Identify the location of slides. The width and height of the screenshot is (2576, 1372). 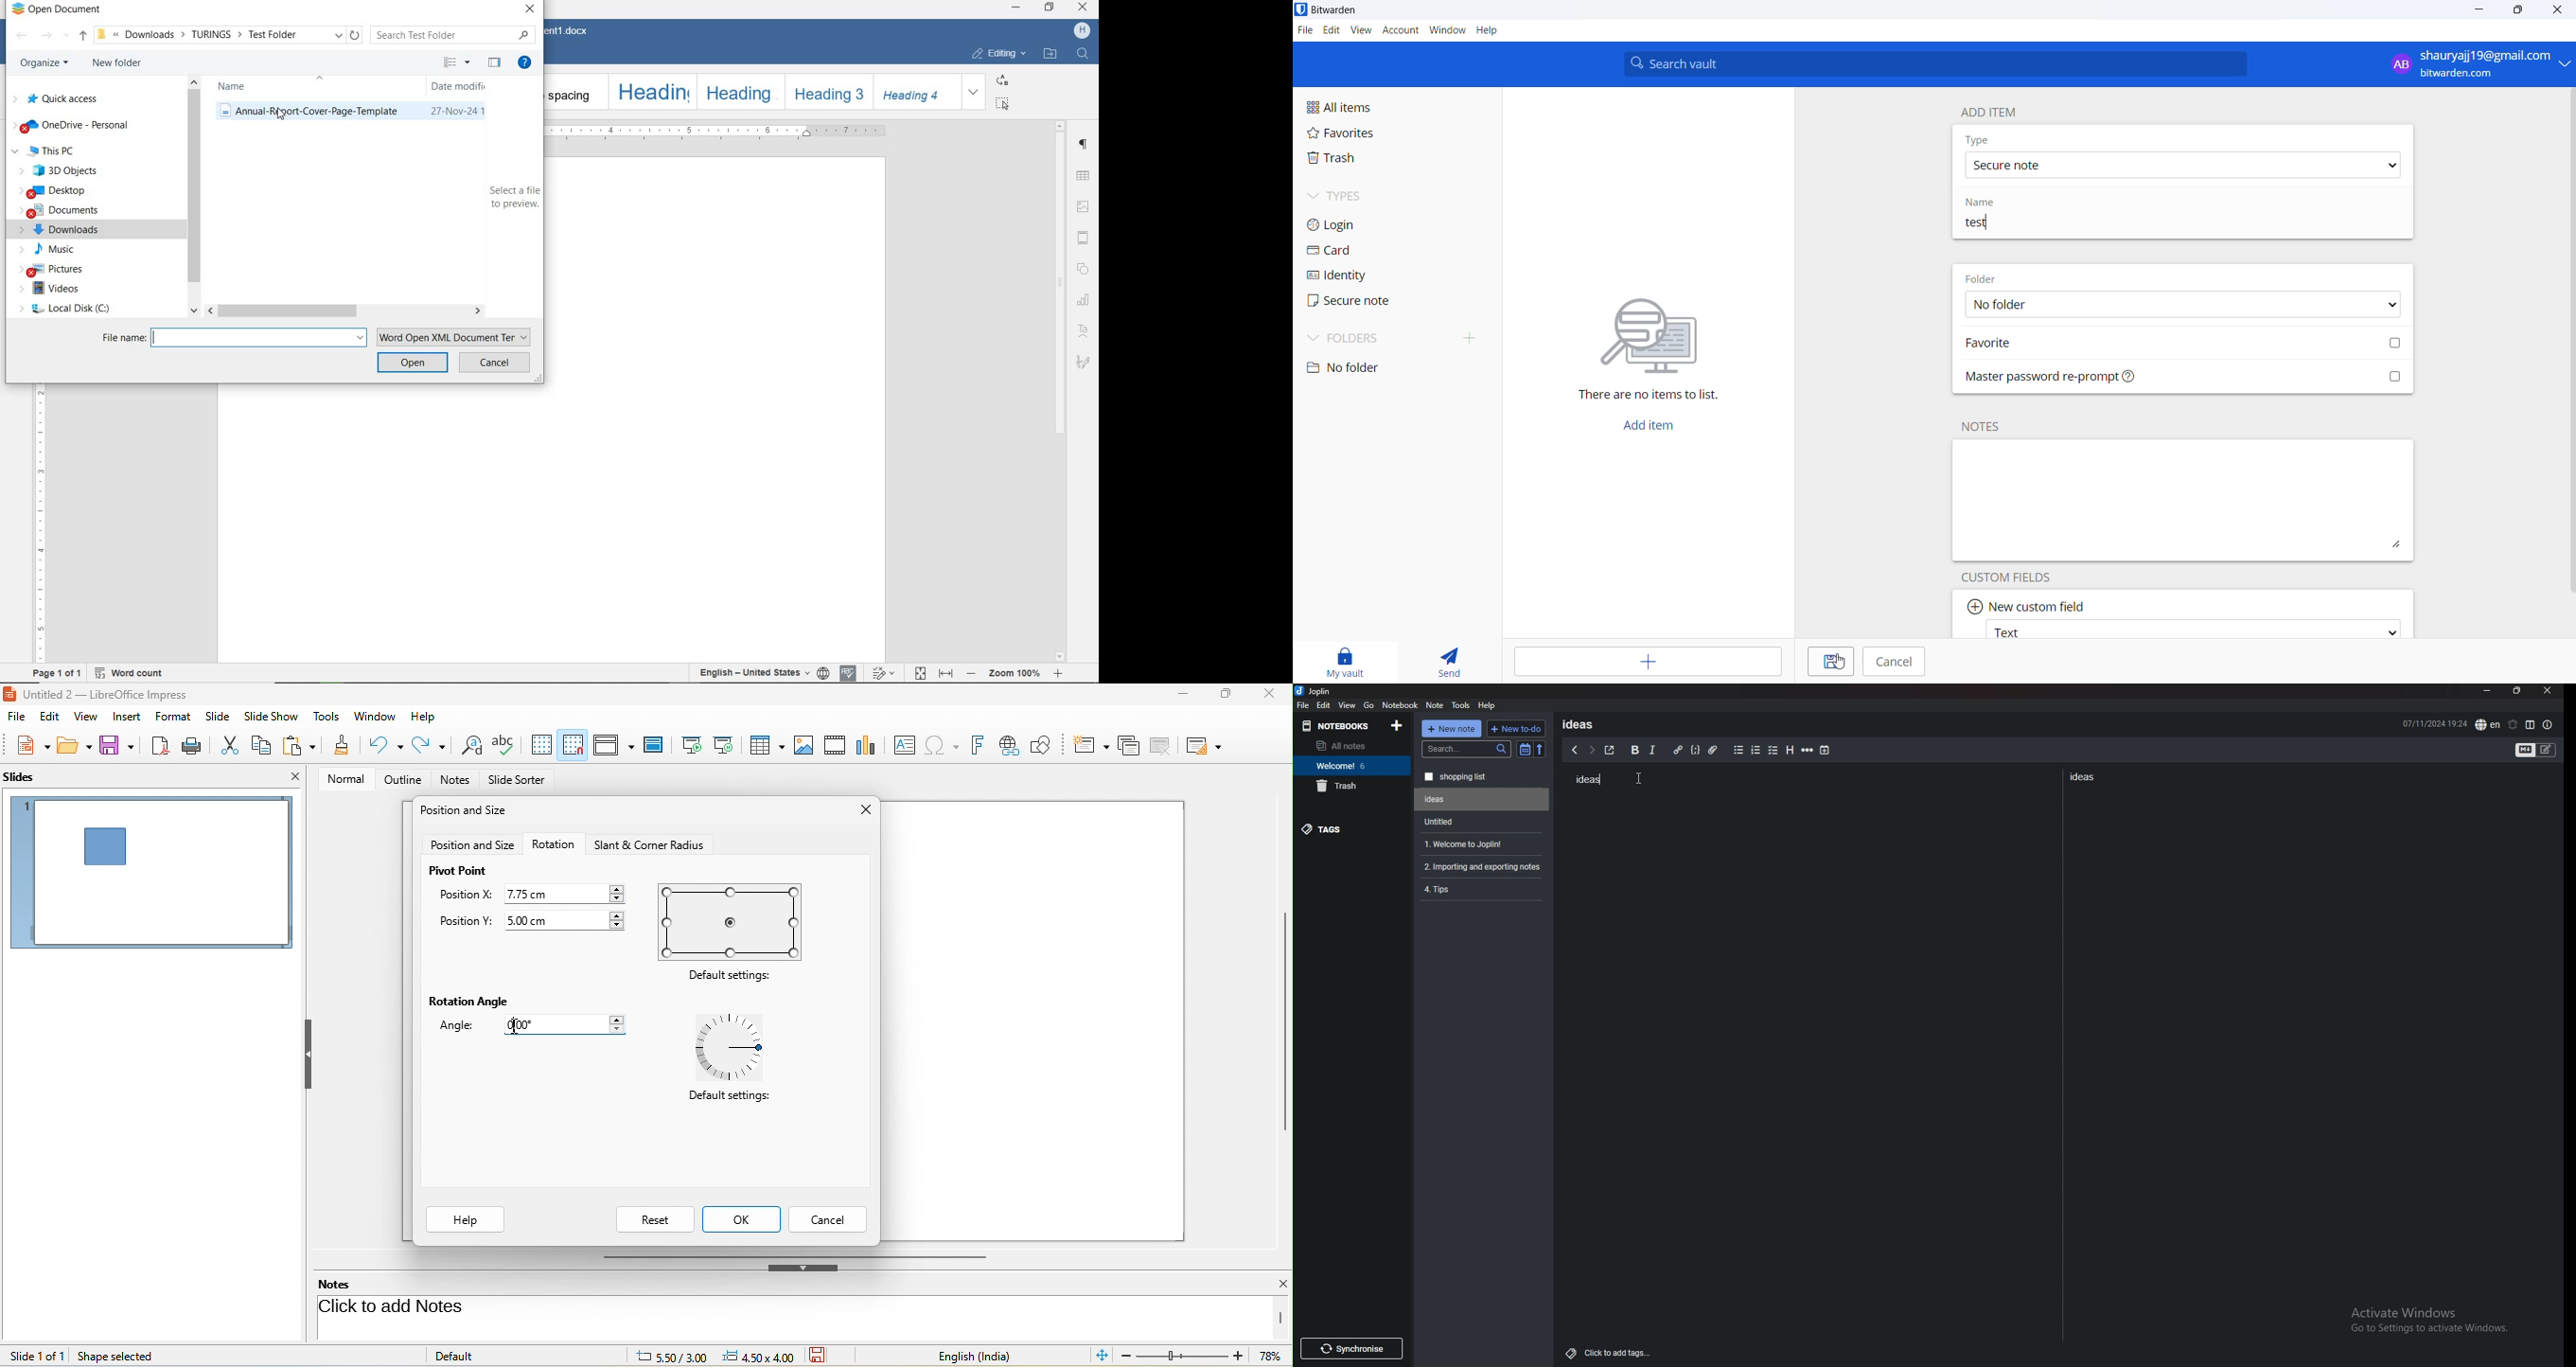
(29, 778).